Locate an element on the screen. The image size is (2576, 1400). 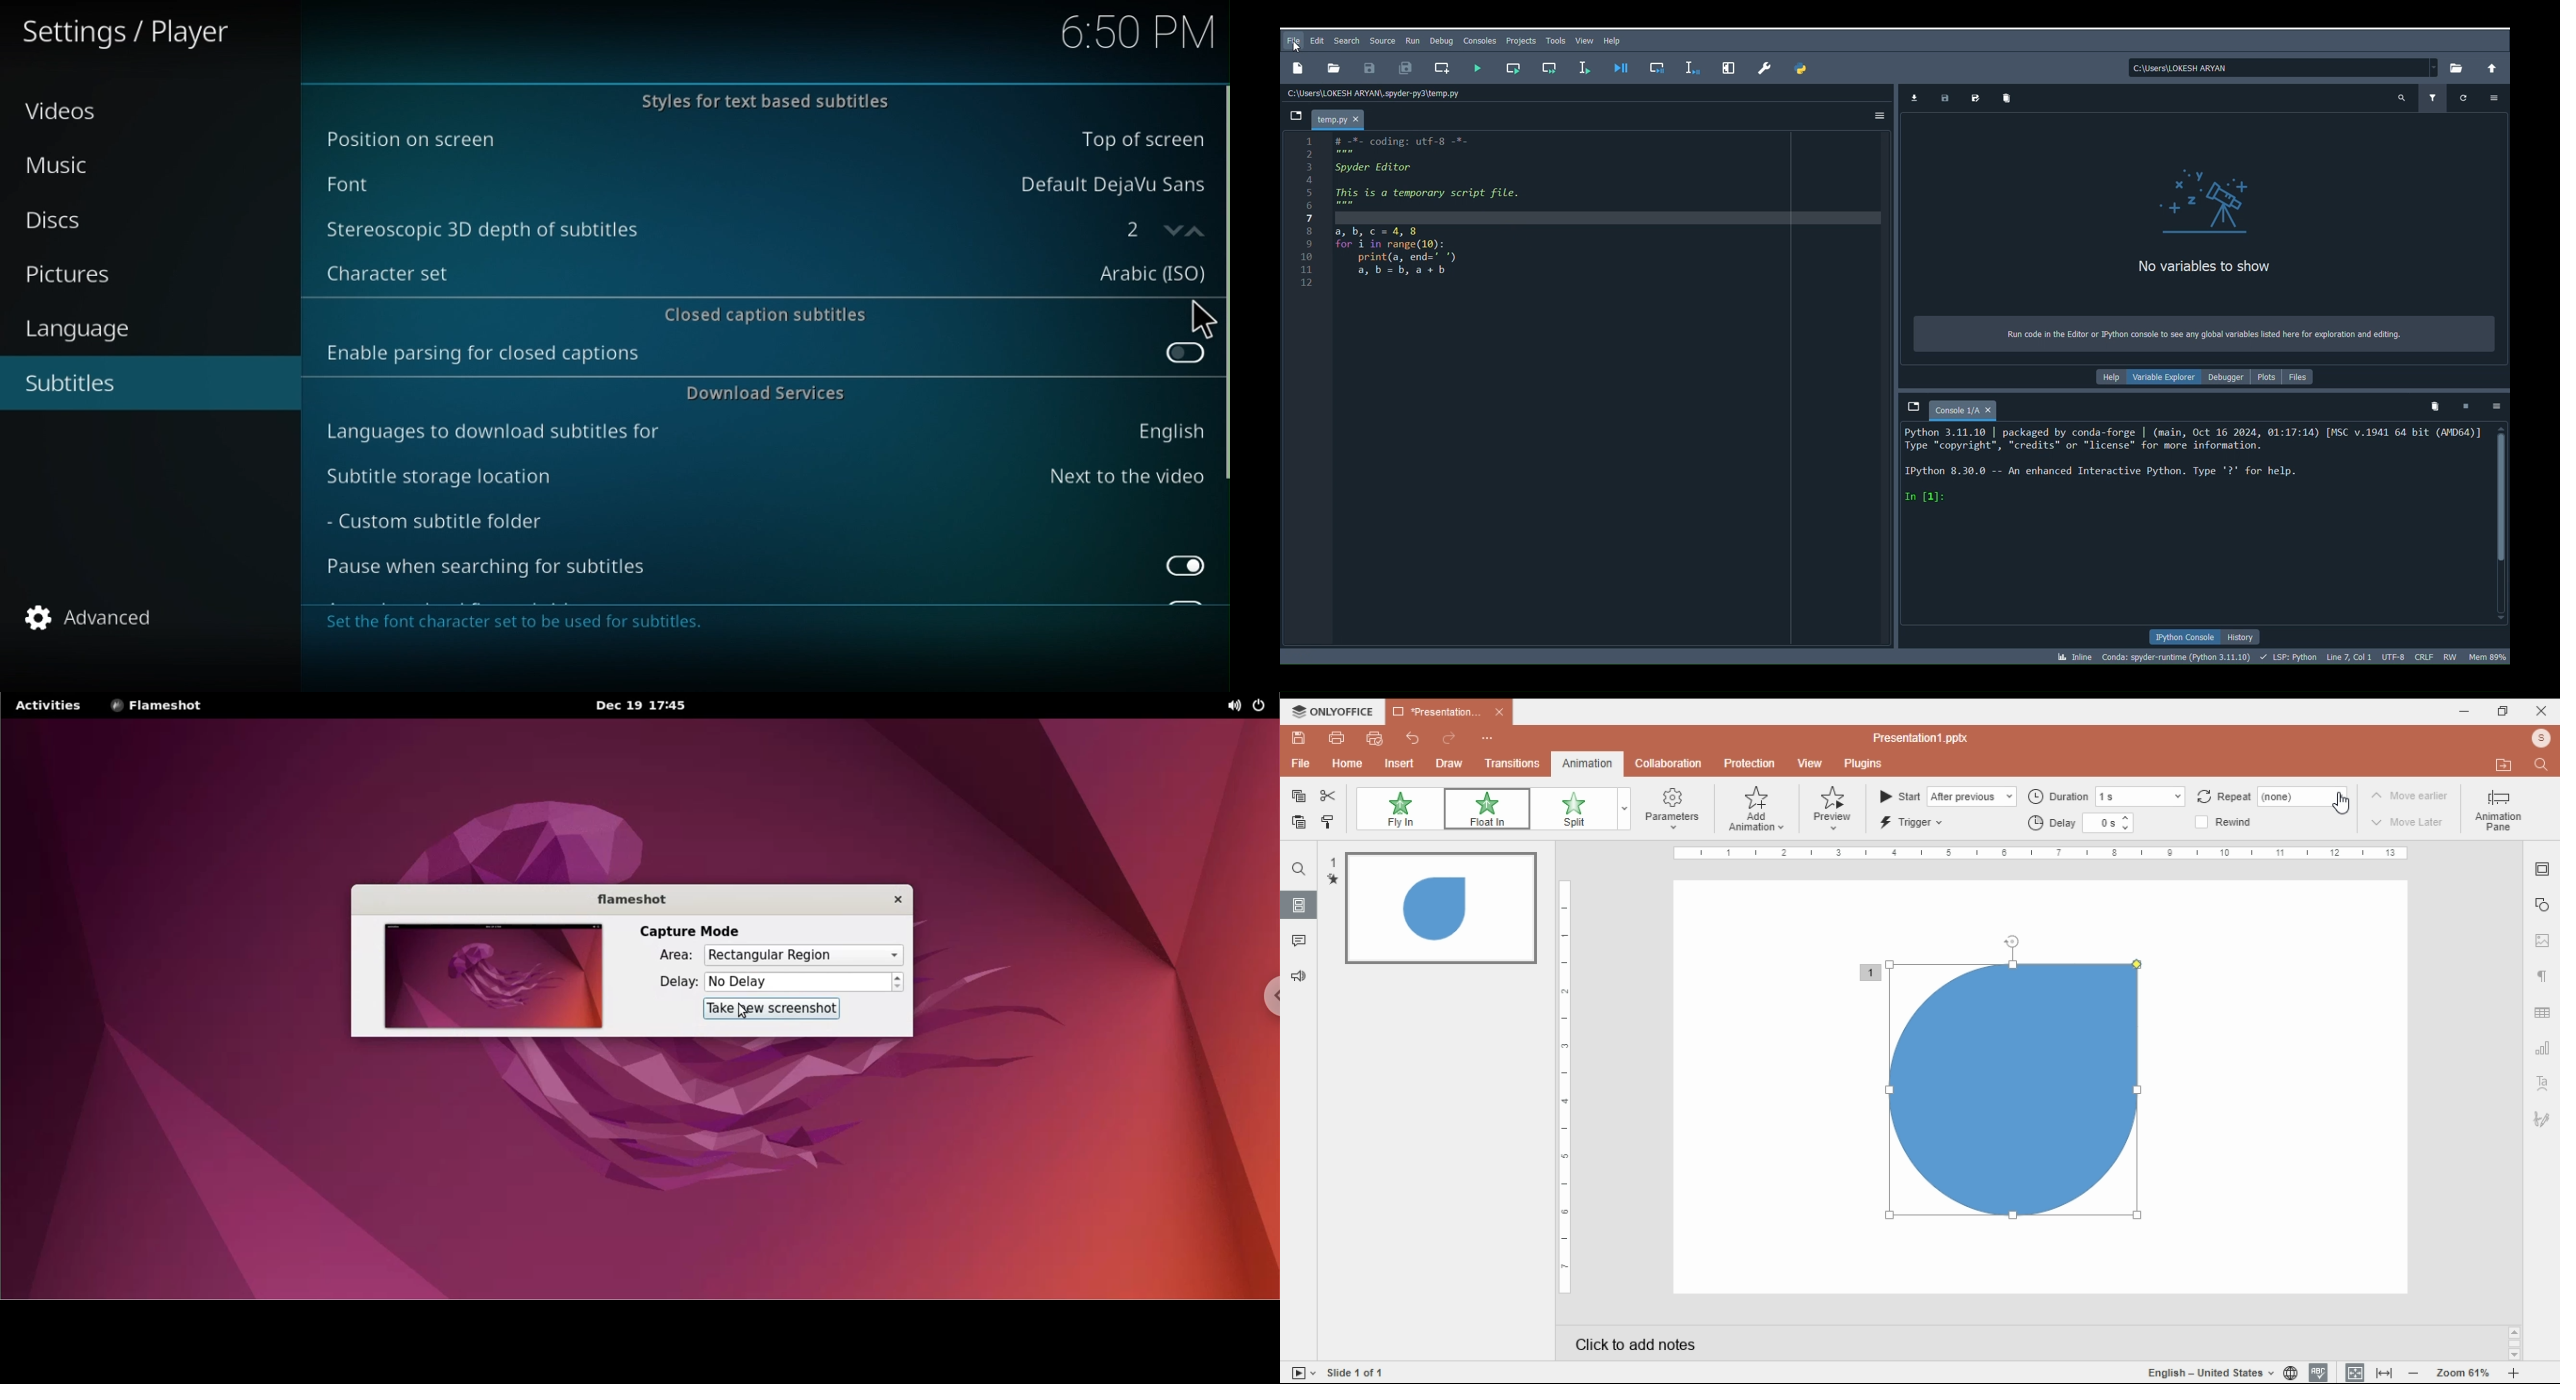
Variable explorer is located at coordinates (2160, 375).